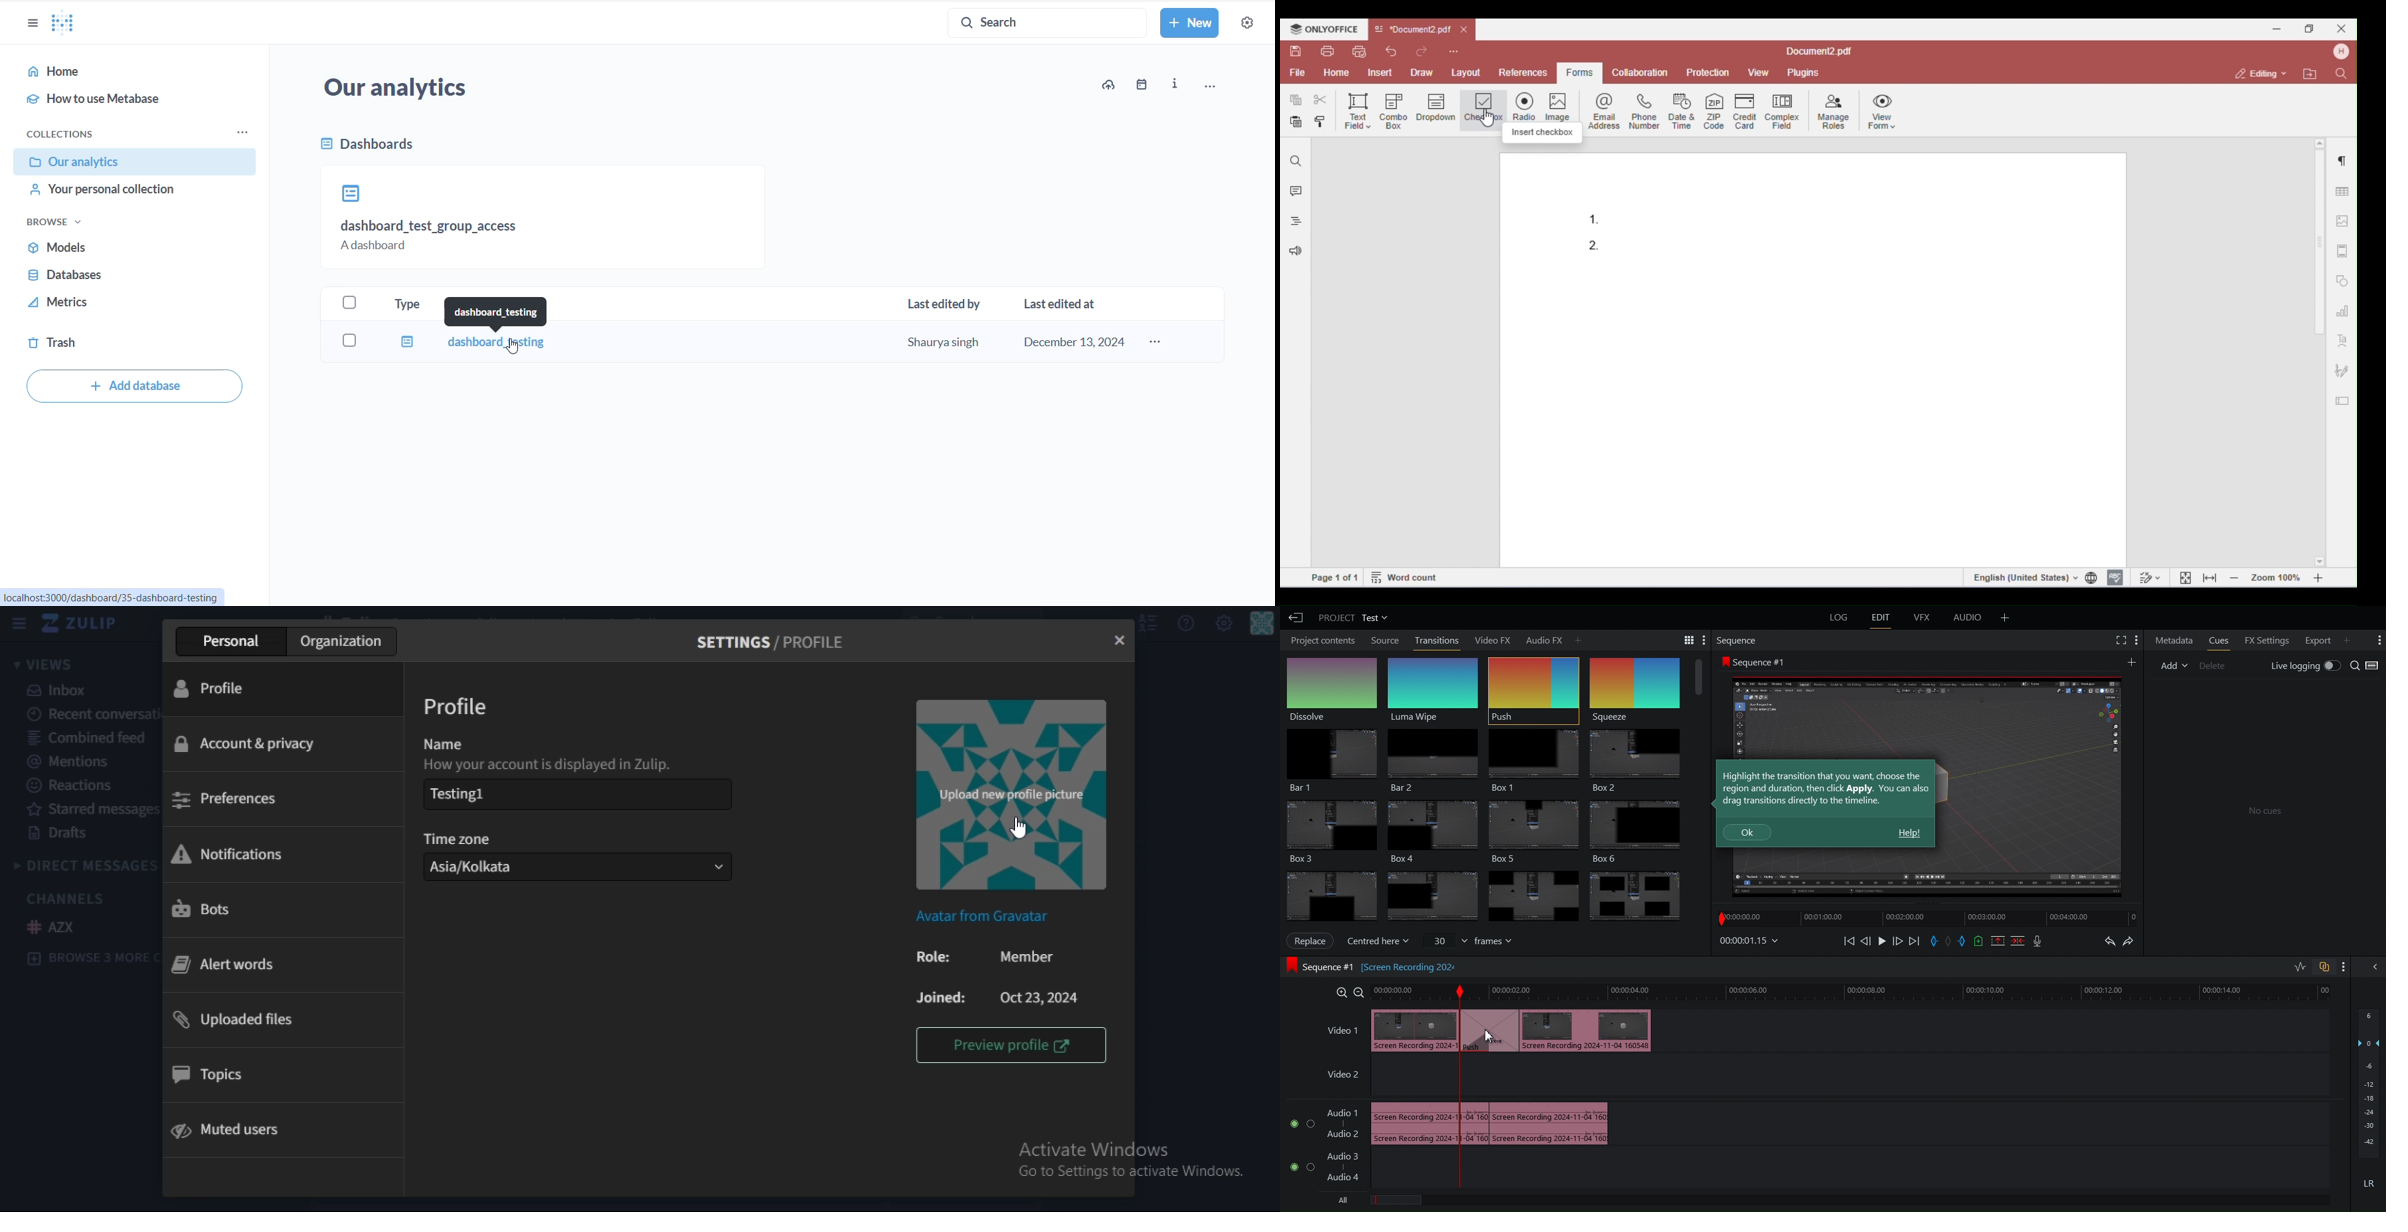  Describe the element at coordinates (1328, 762) in the screenshot. I see `Bar 1` at that location.